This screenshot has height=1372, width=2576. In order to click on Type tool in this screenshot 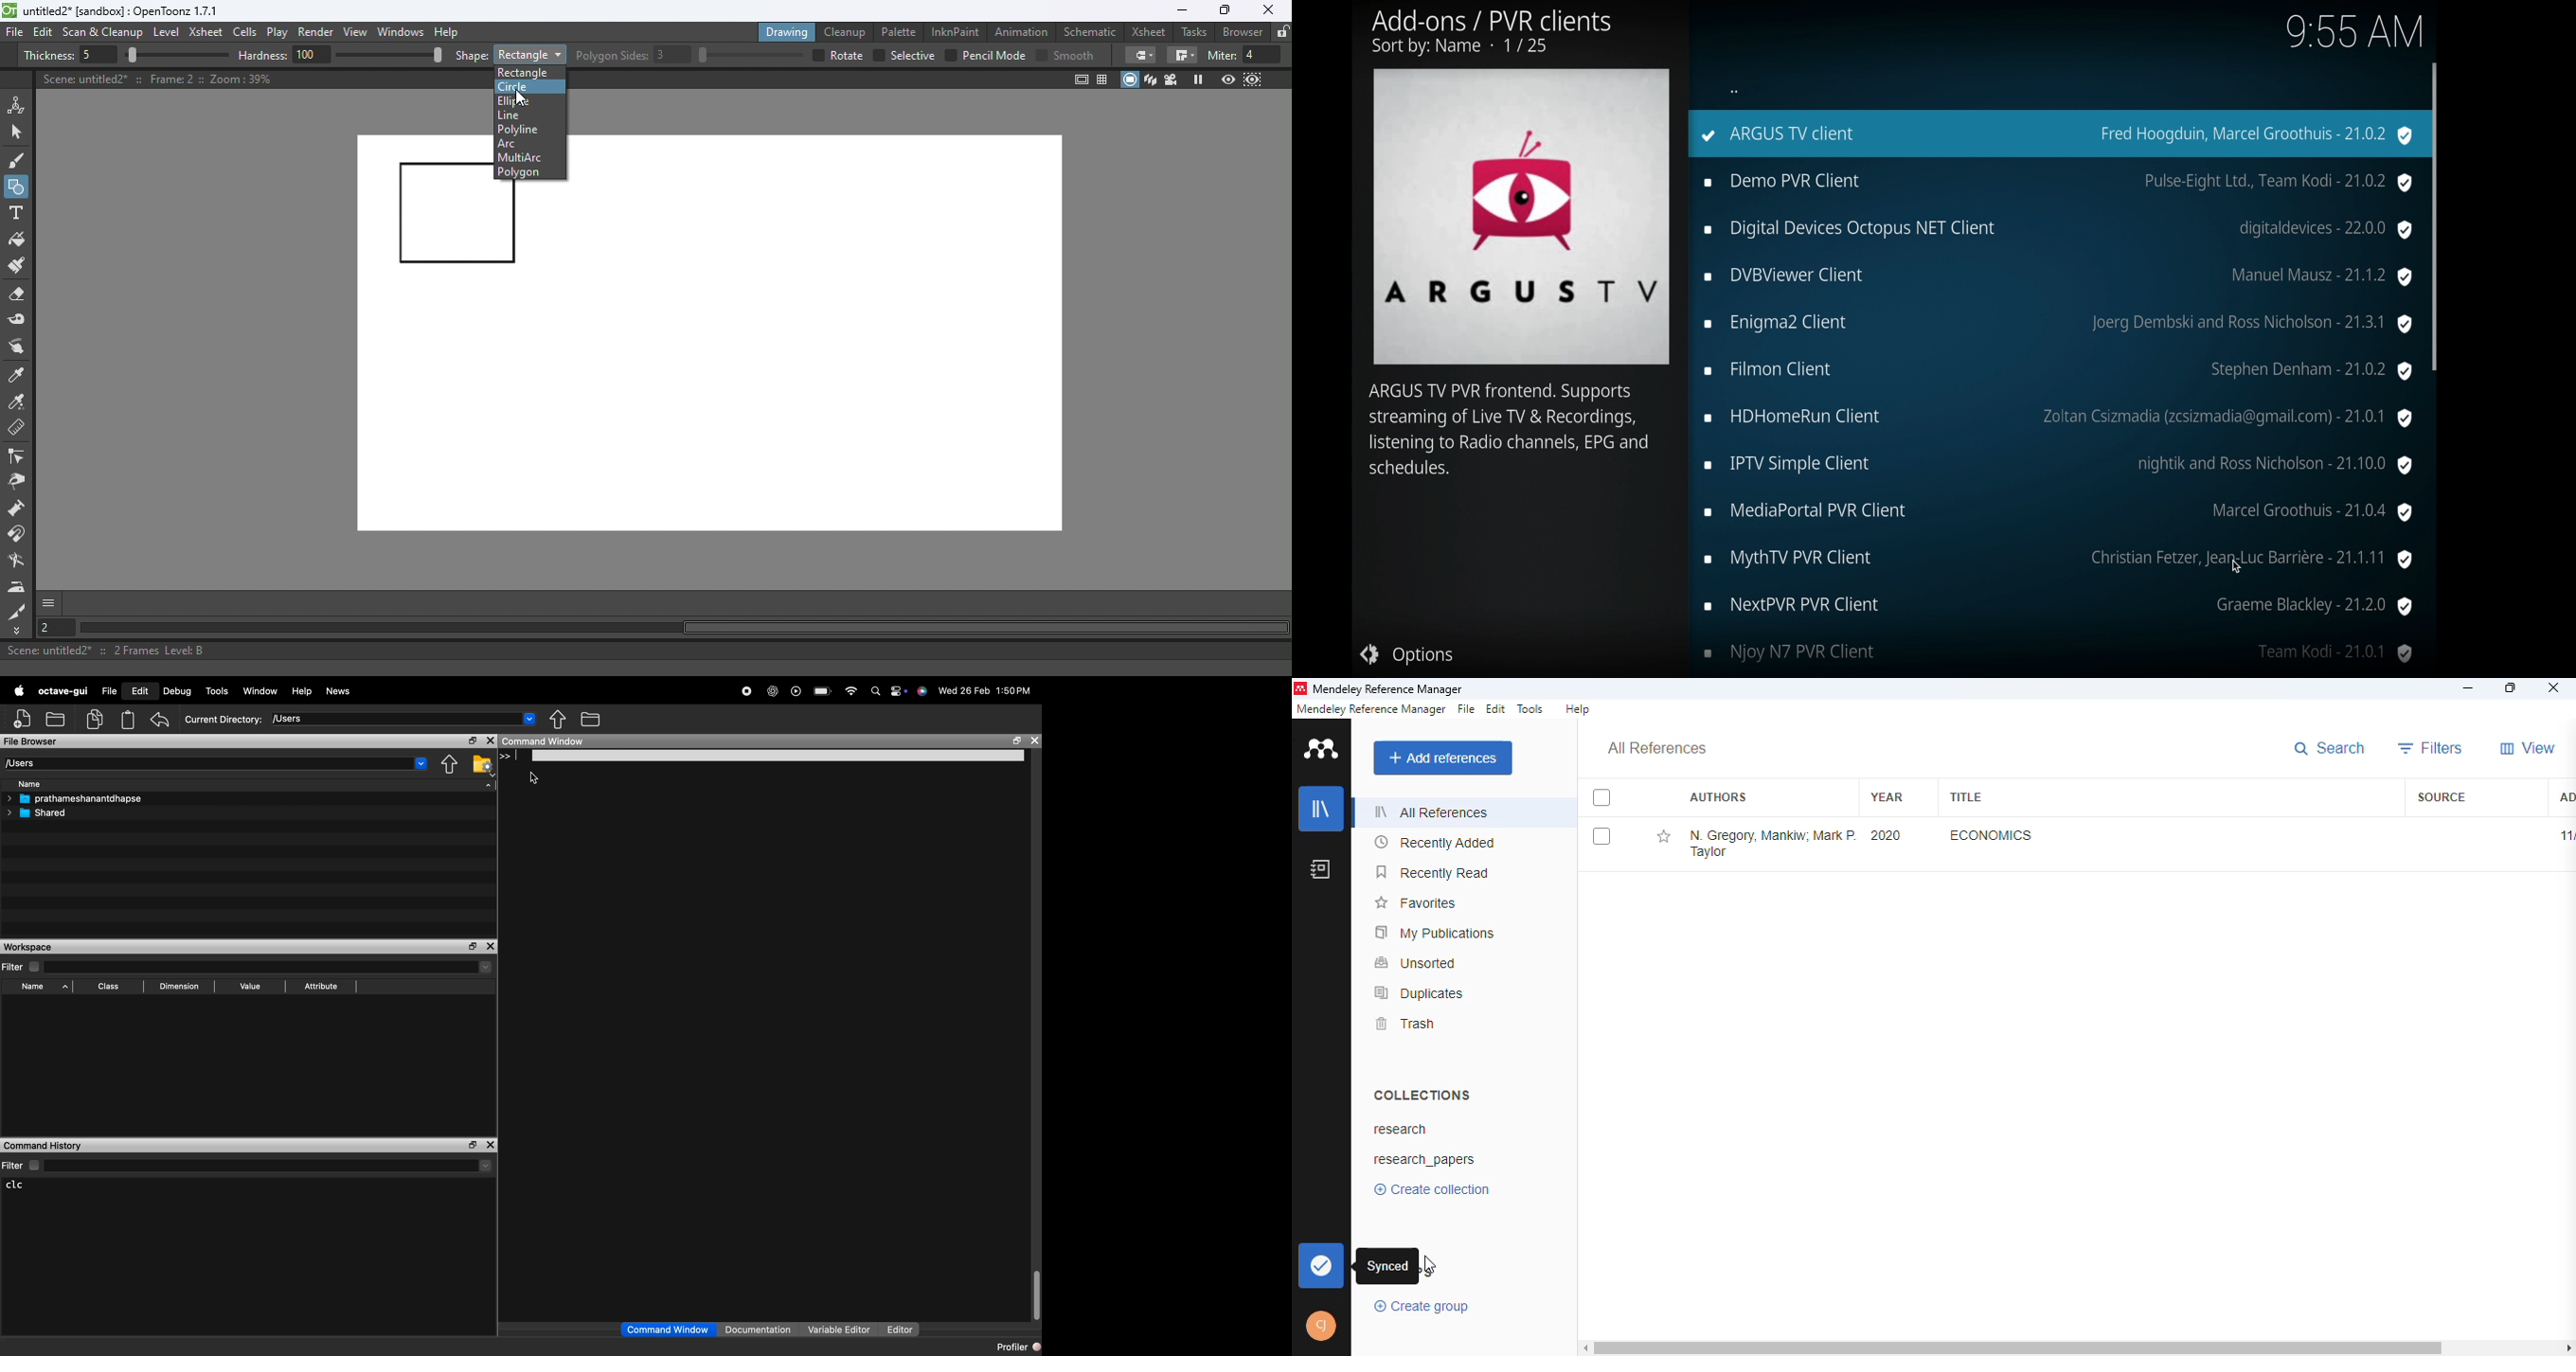, I will do `click(16, 215)`.